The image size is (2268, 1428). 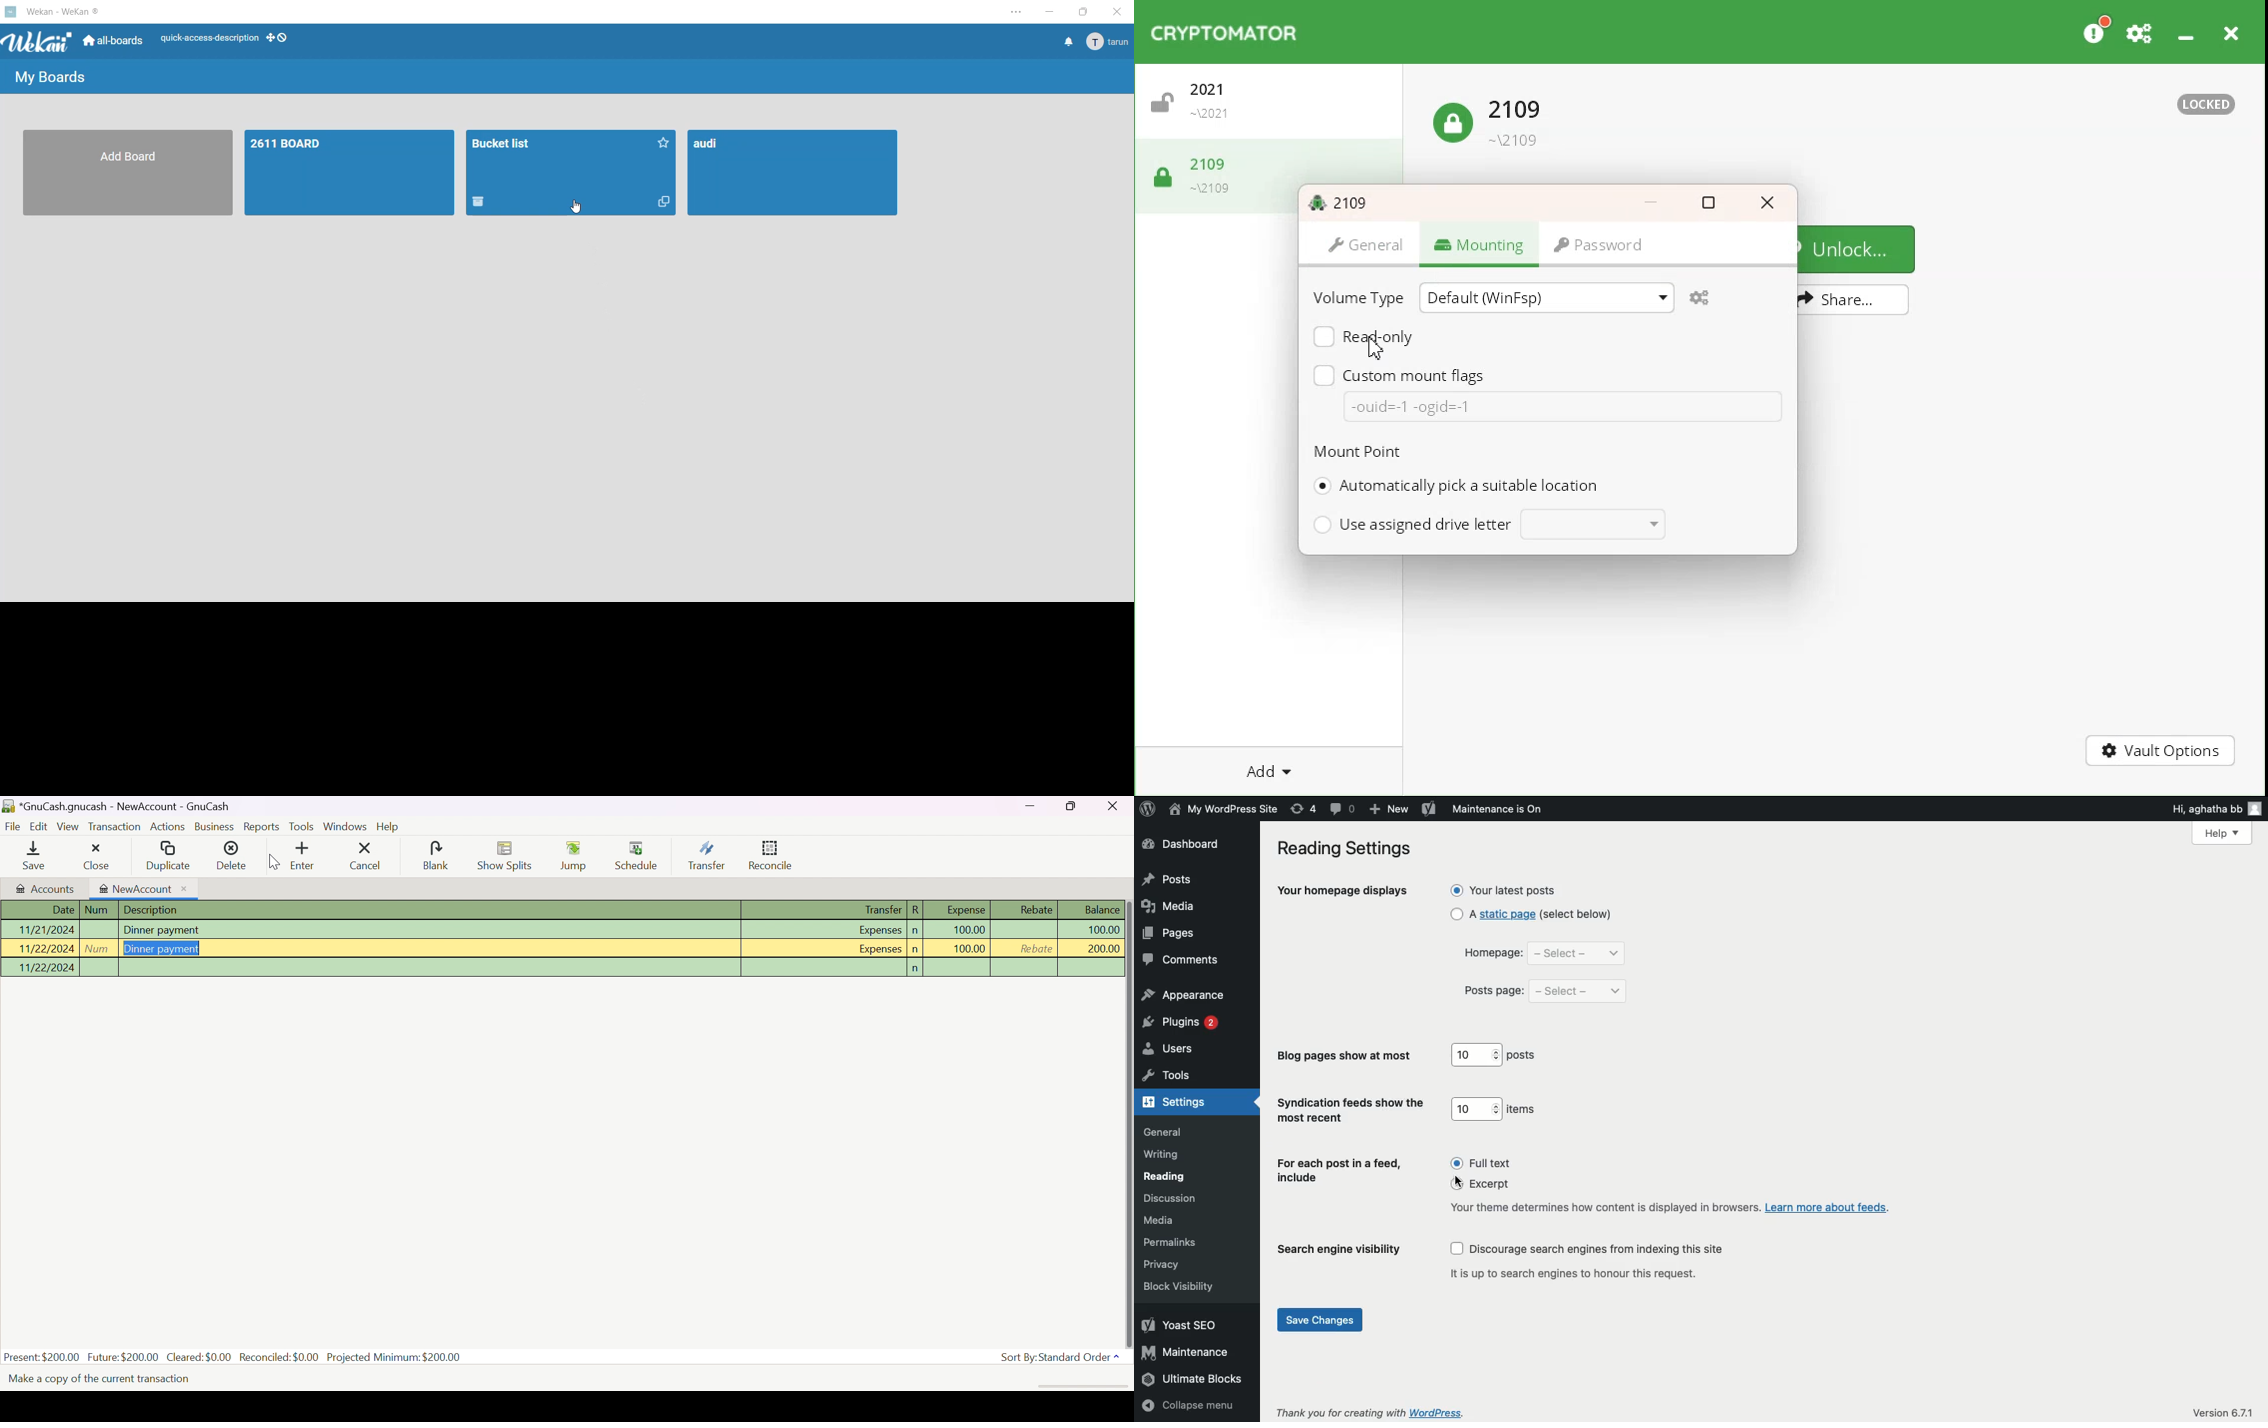 I want to click on hi aghatha bb, so click(x=2218, y=809).